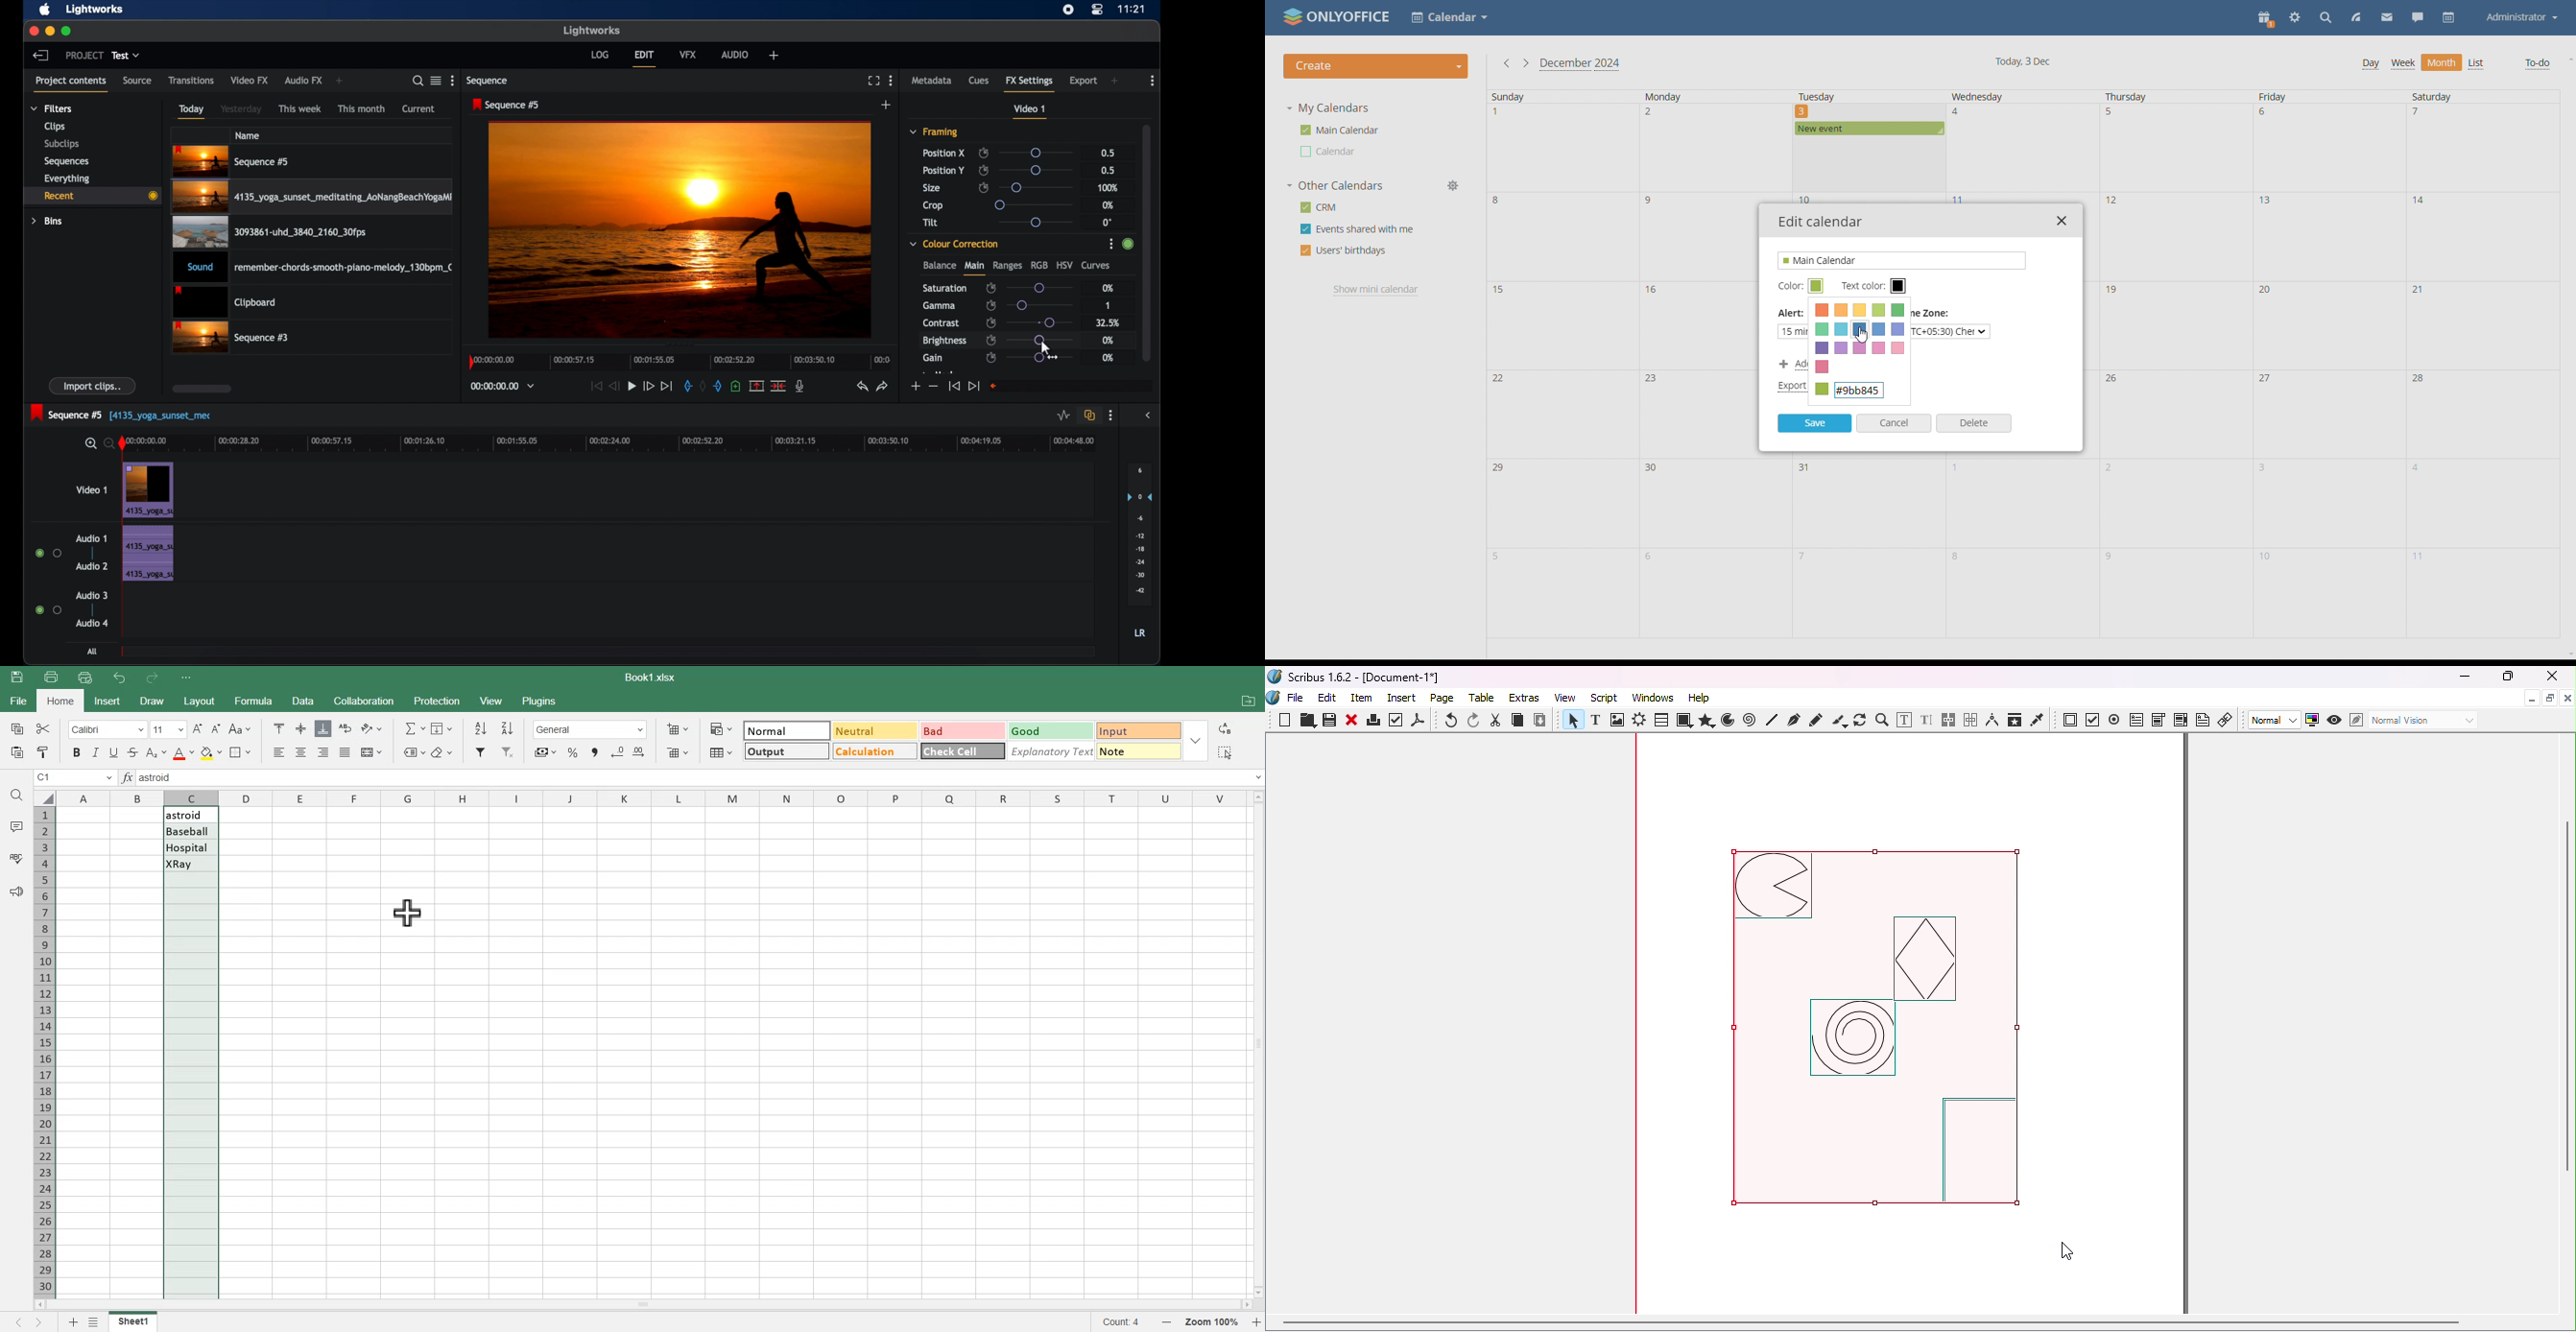  I want to click on Cell Name, so click(74, 778).